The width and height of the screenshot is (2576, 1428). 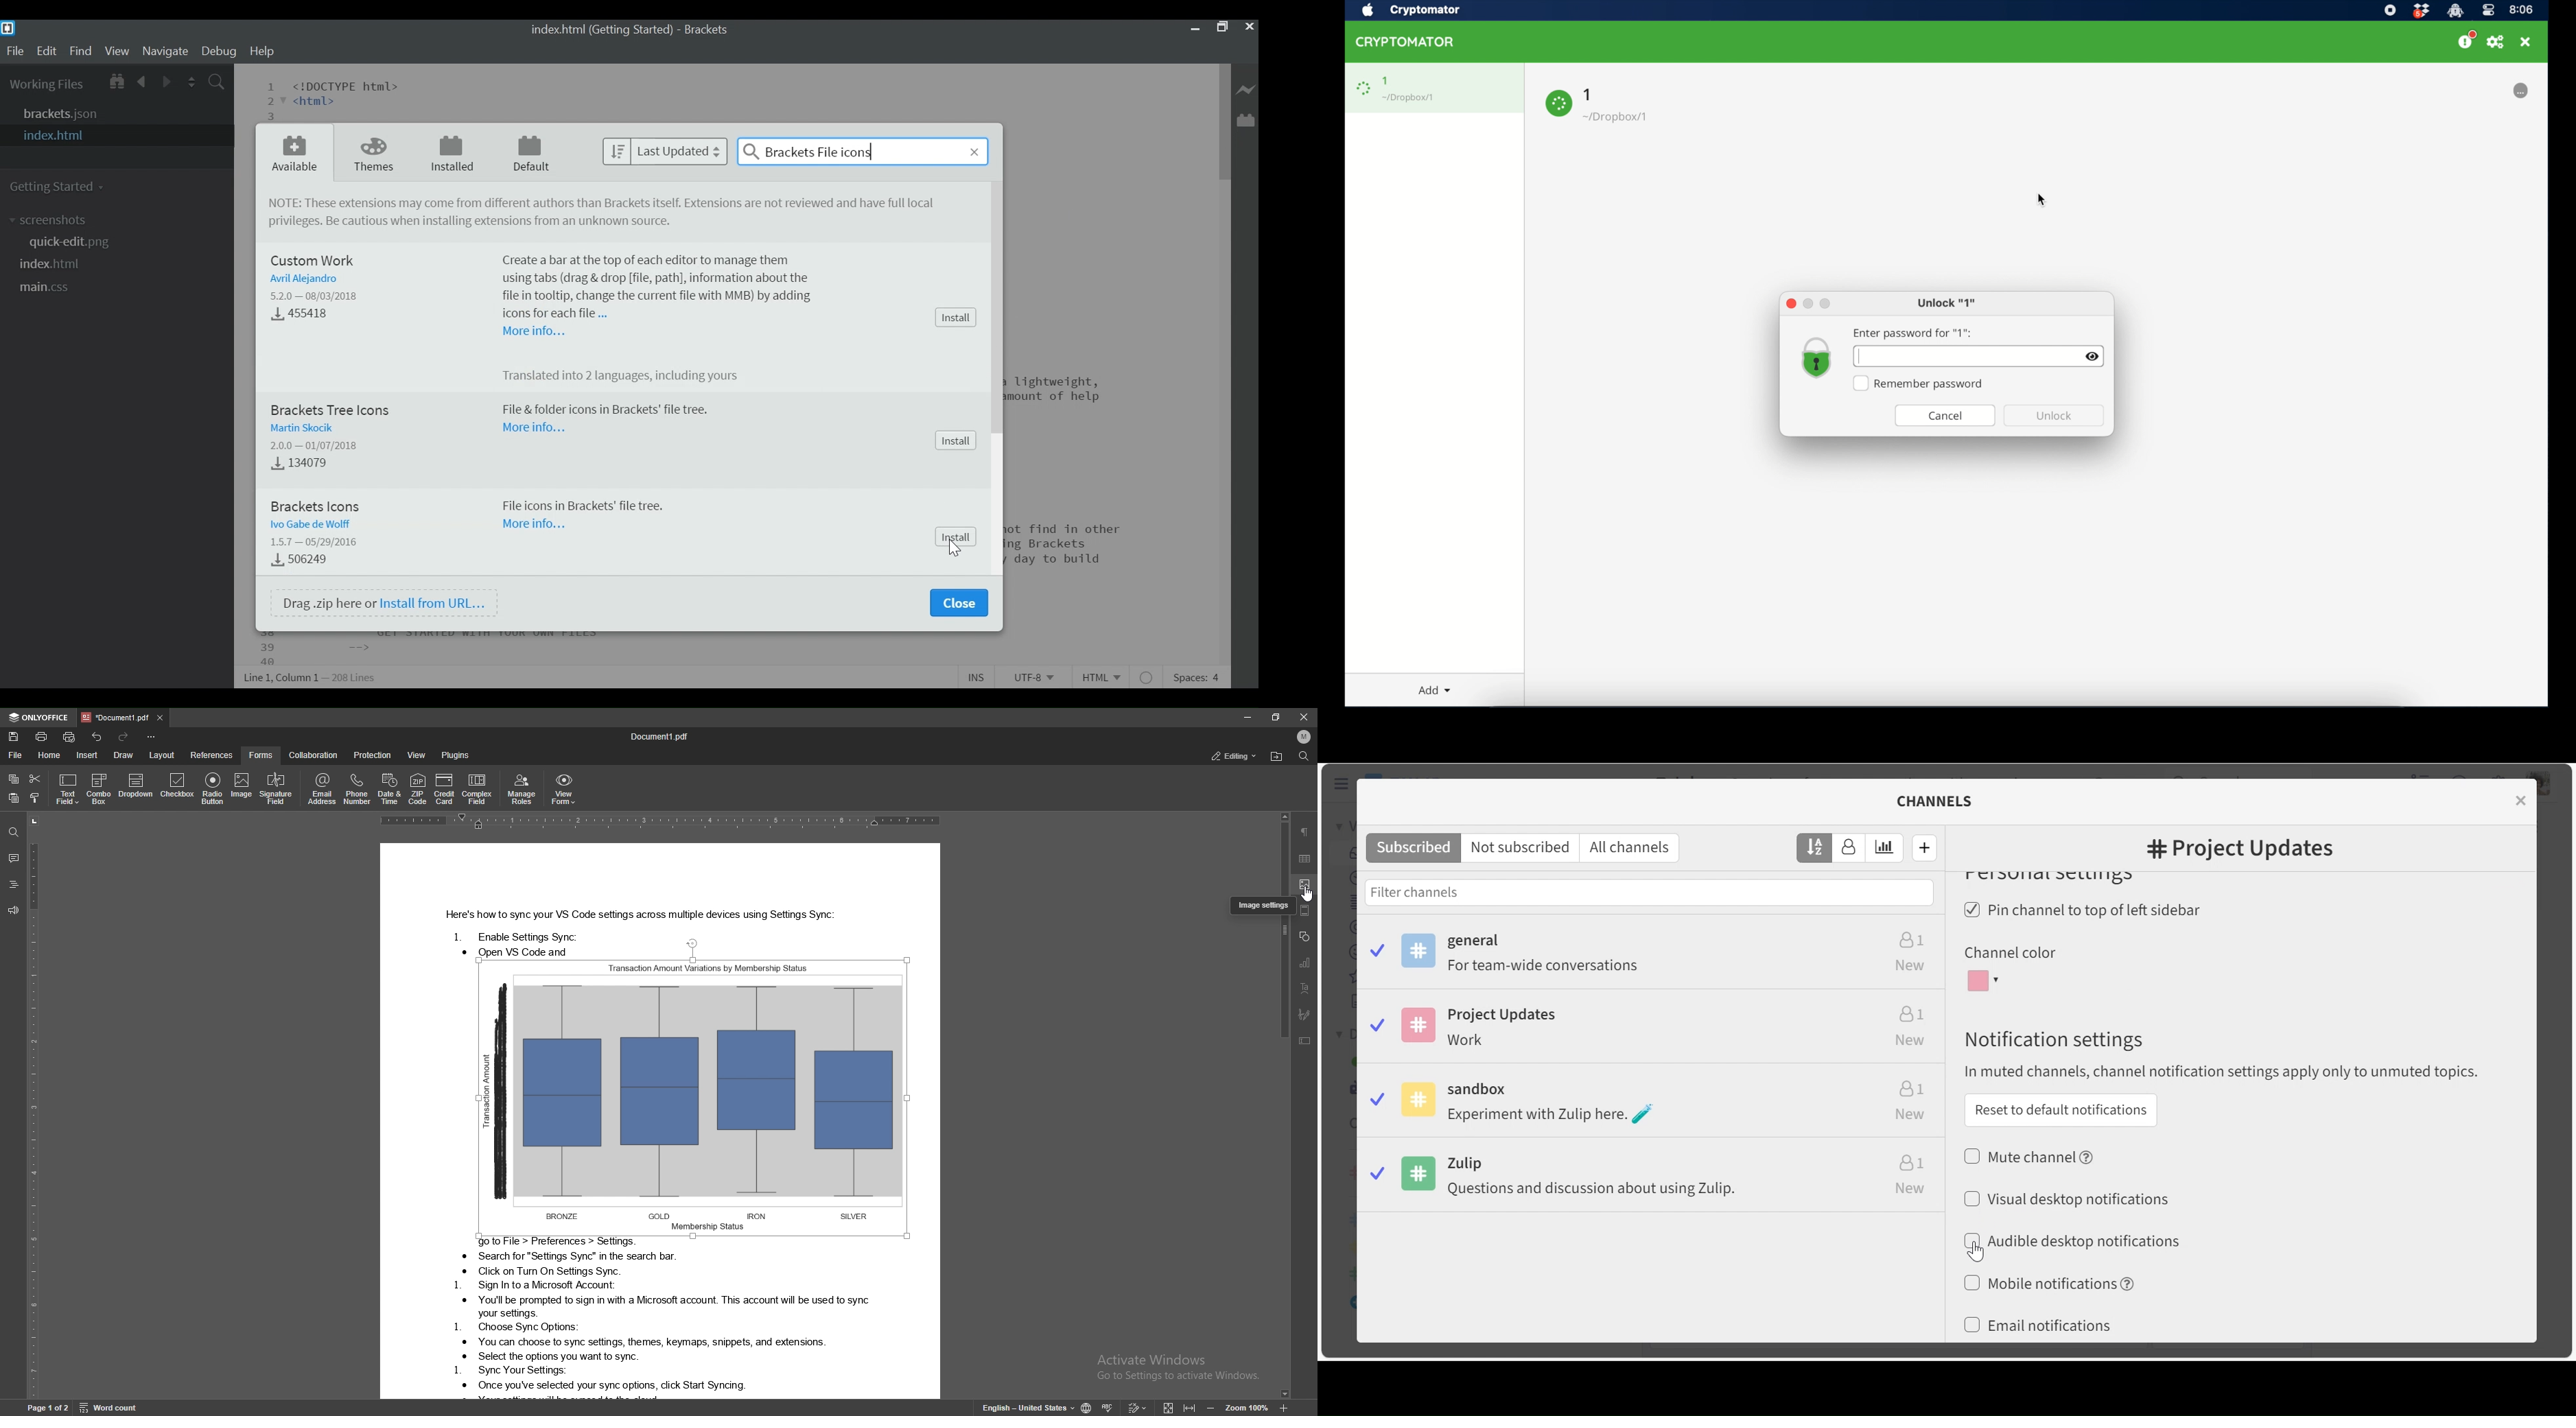 What do you see at coordinates (137, 788) in the screenshot?
I see `dropdown` at bounding box center [137, 788].